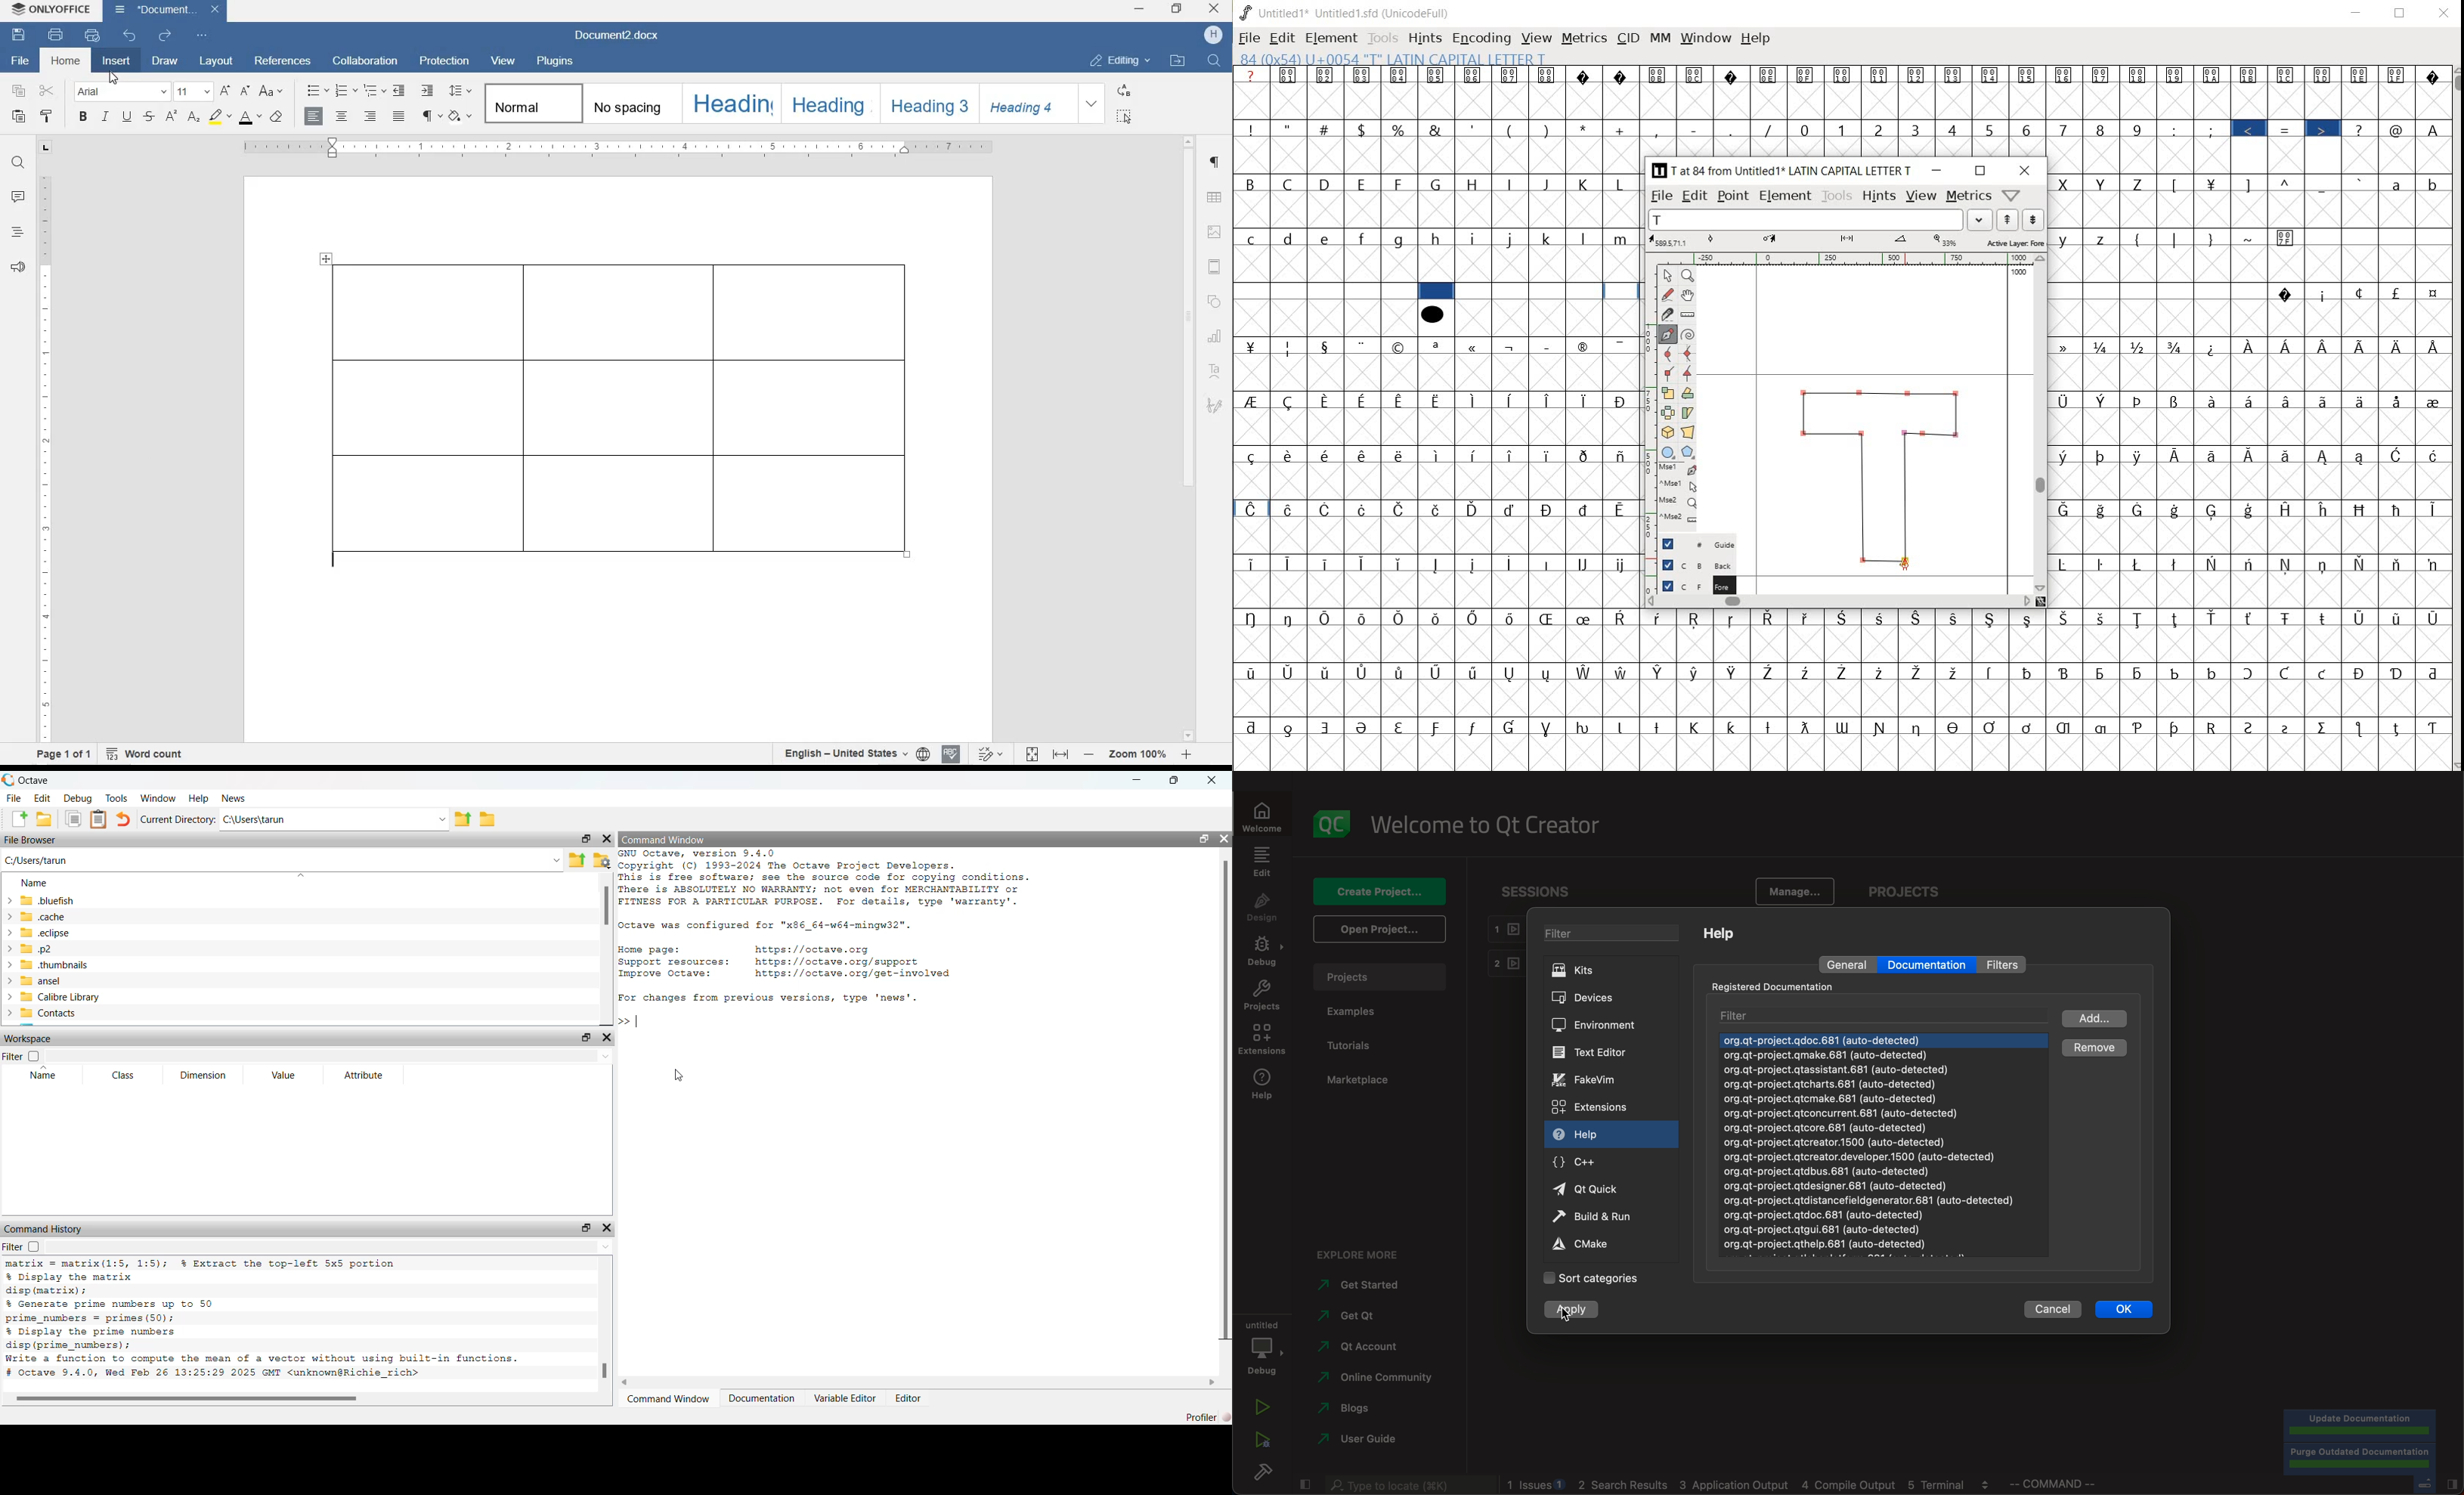  Describe the element at coordinates (1586, 509) in the screenshot. I see `Symbol` at that location.